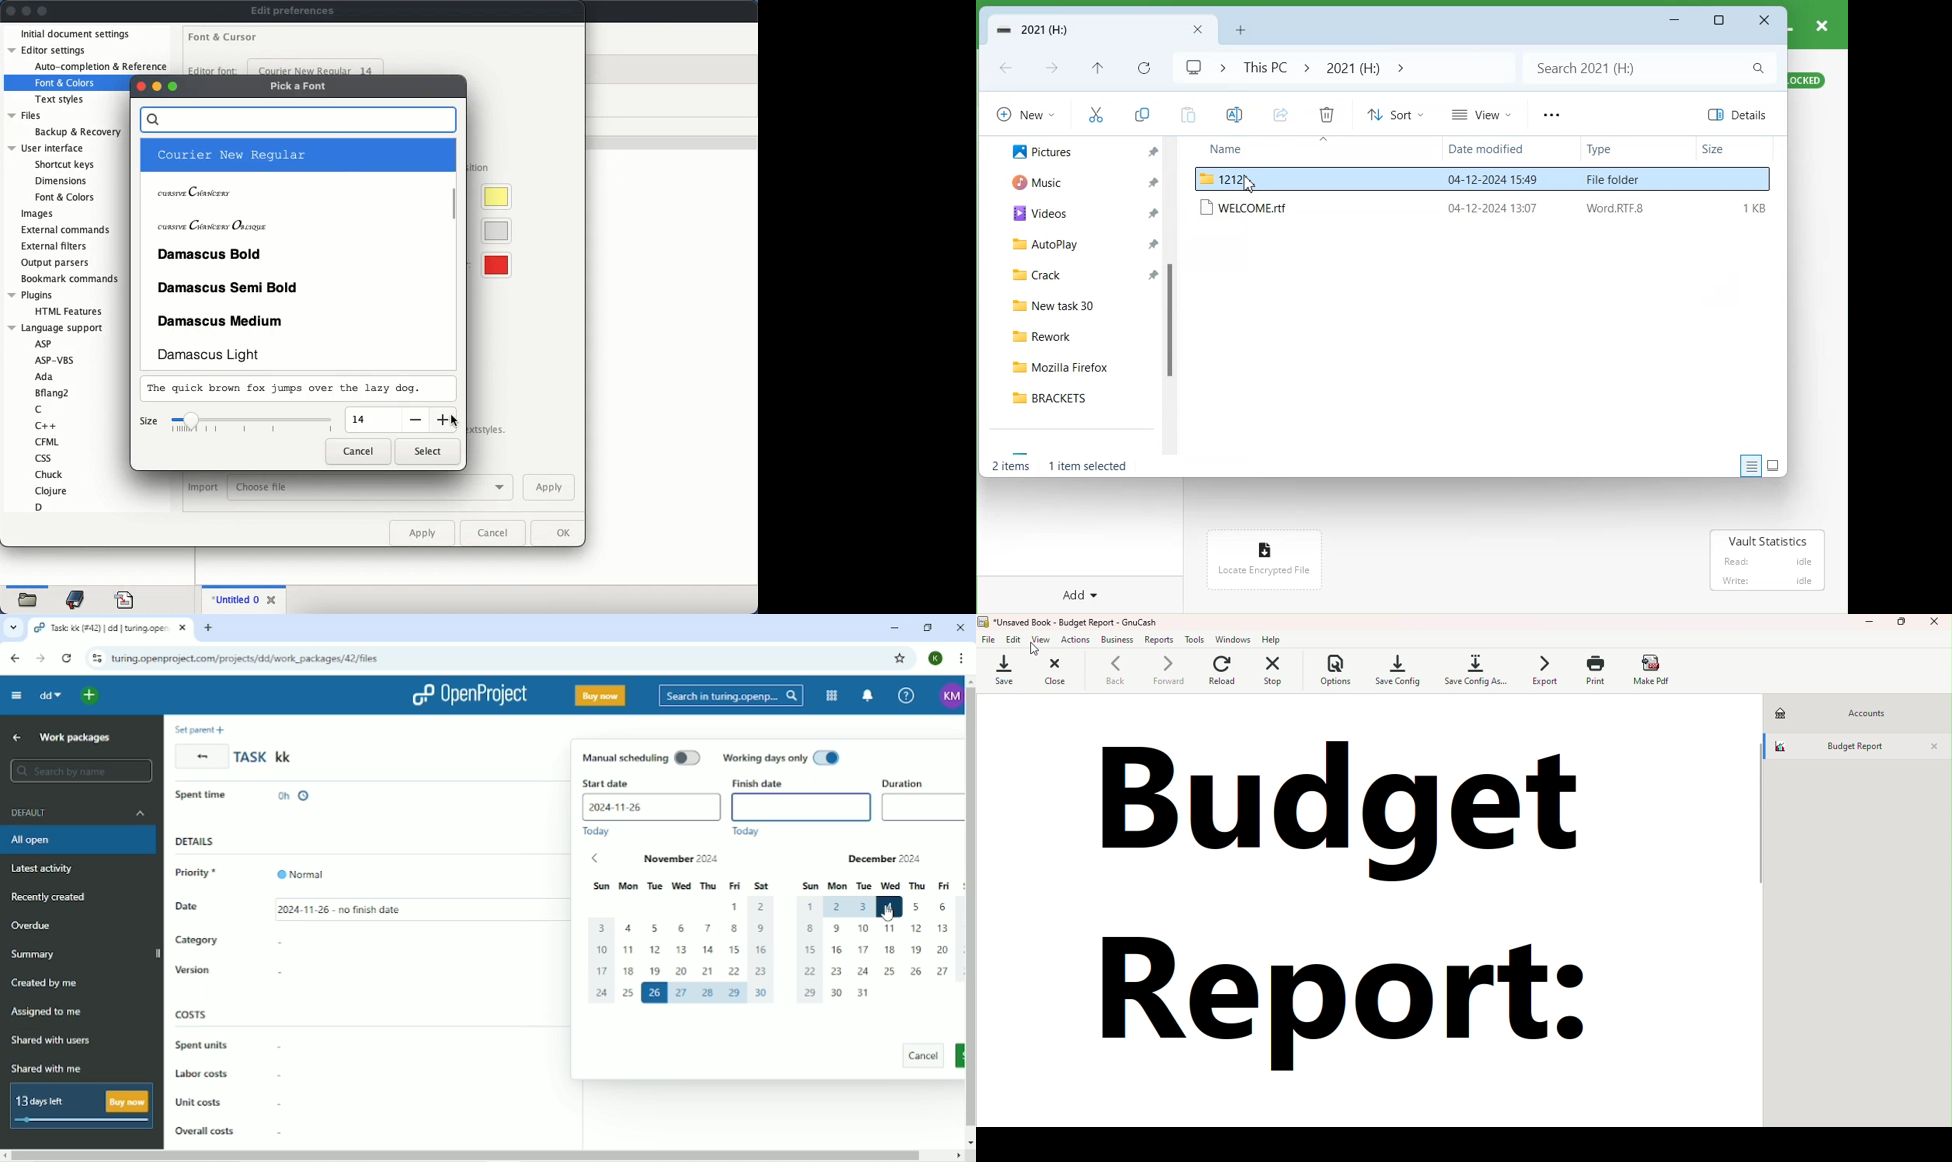 Image resolution: width=1960 pixels, height=1176 pixels. Describe the element at coordinates (1041, 640) in the screenshot. I see `View` at that location.